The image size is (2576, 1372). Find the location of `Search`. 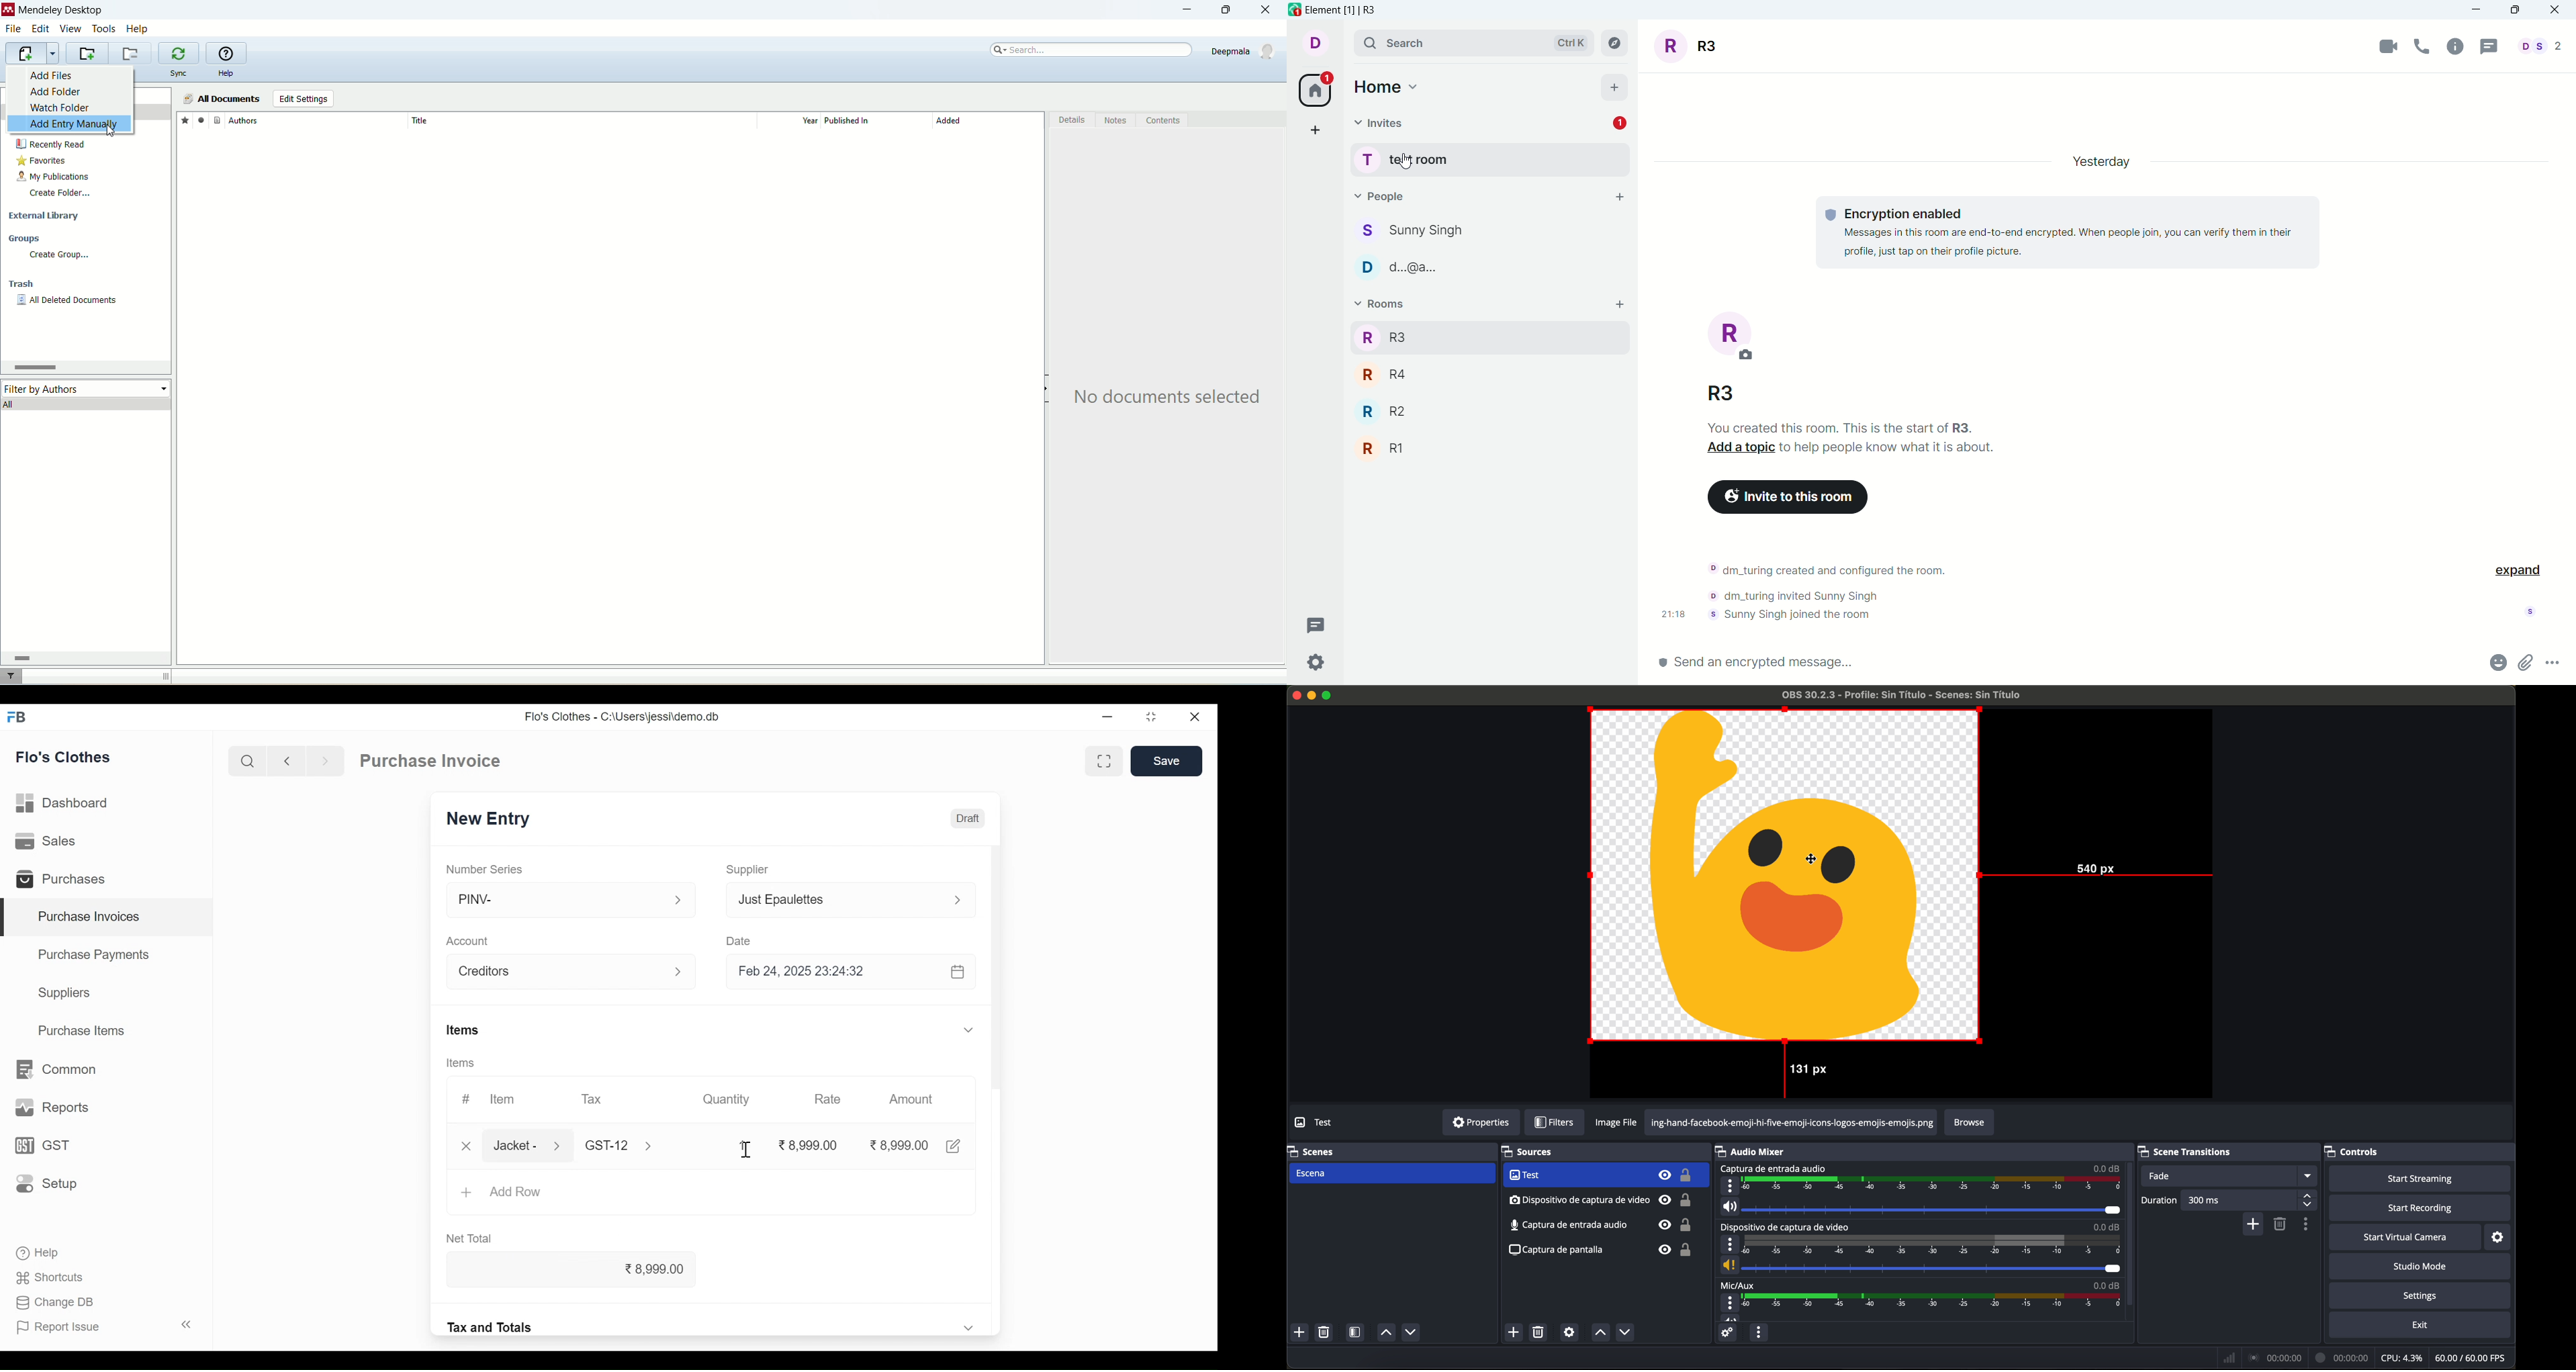

Search is located at coordinates (248, 760).